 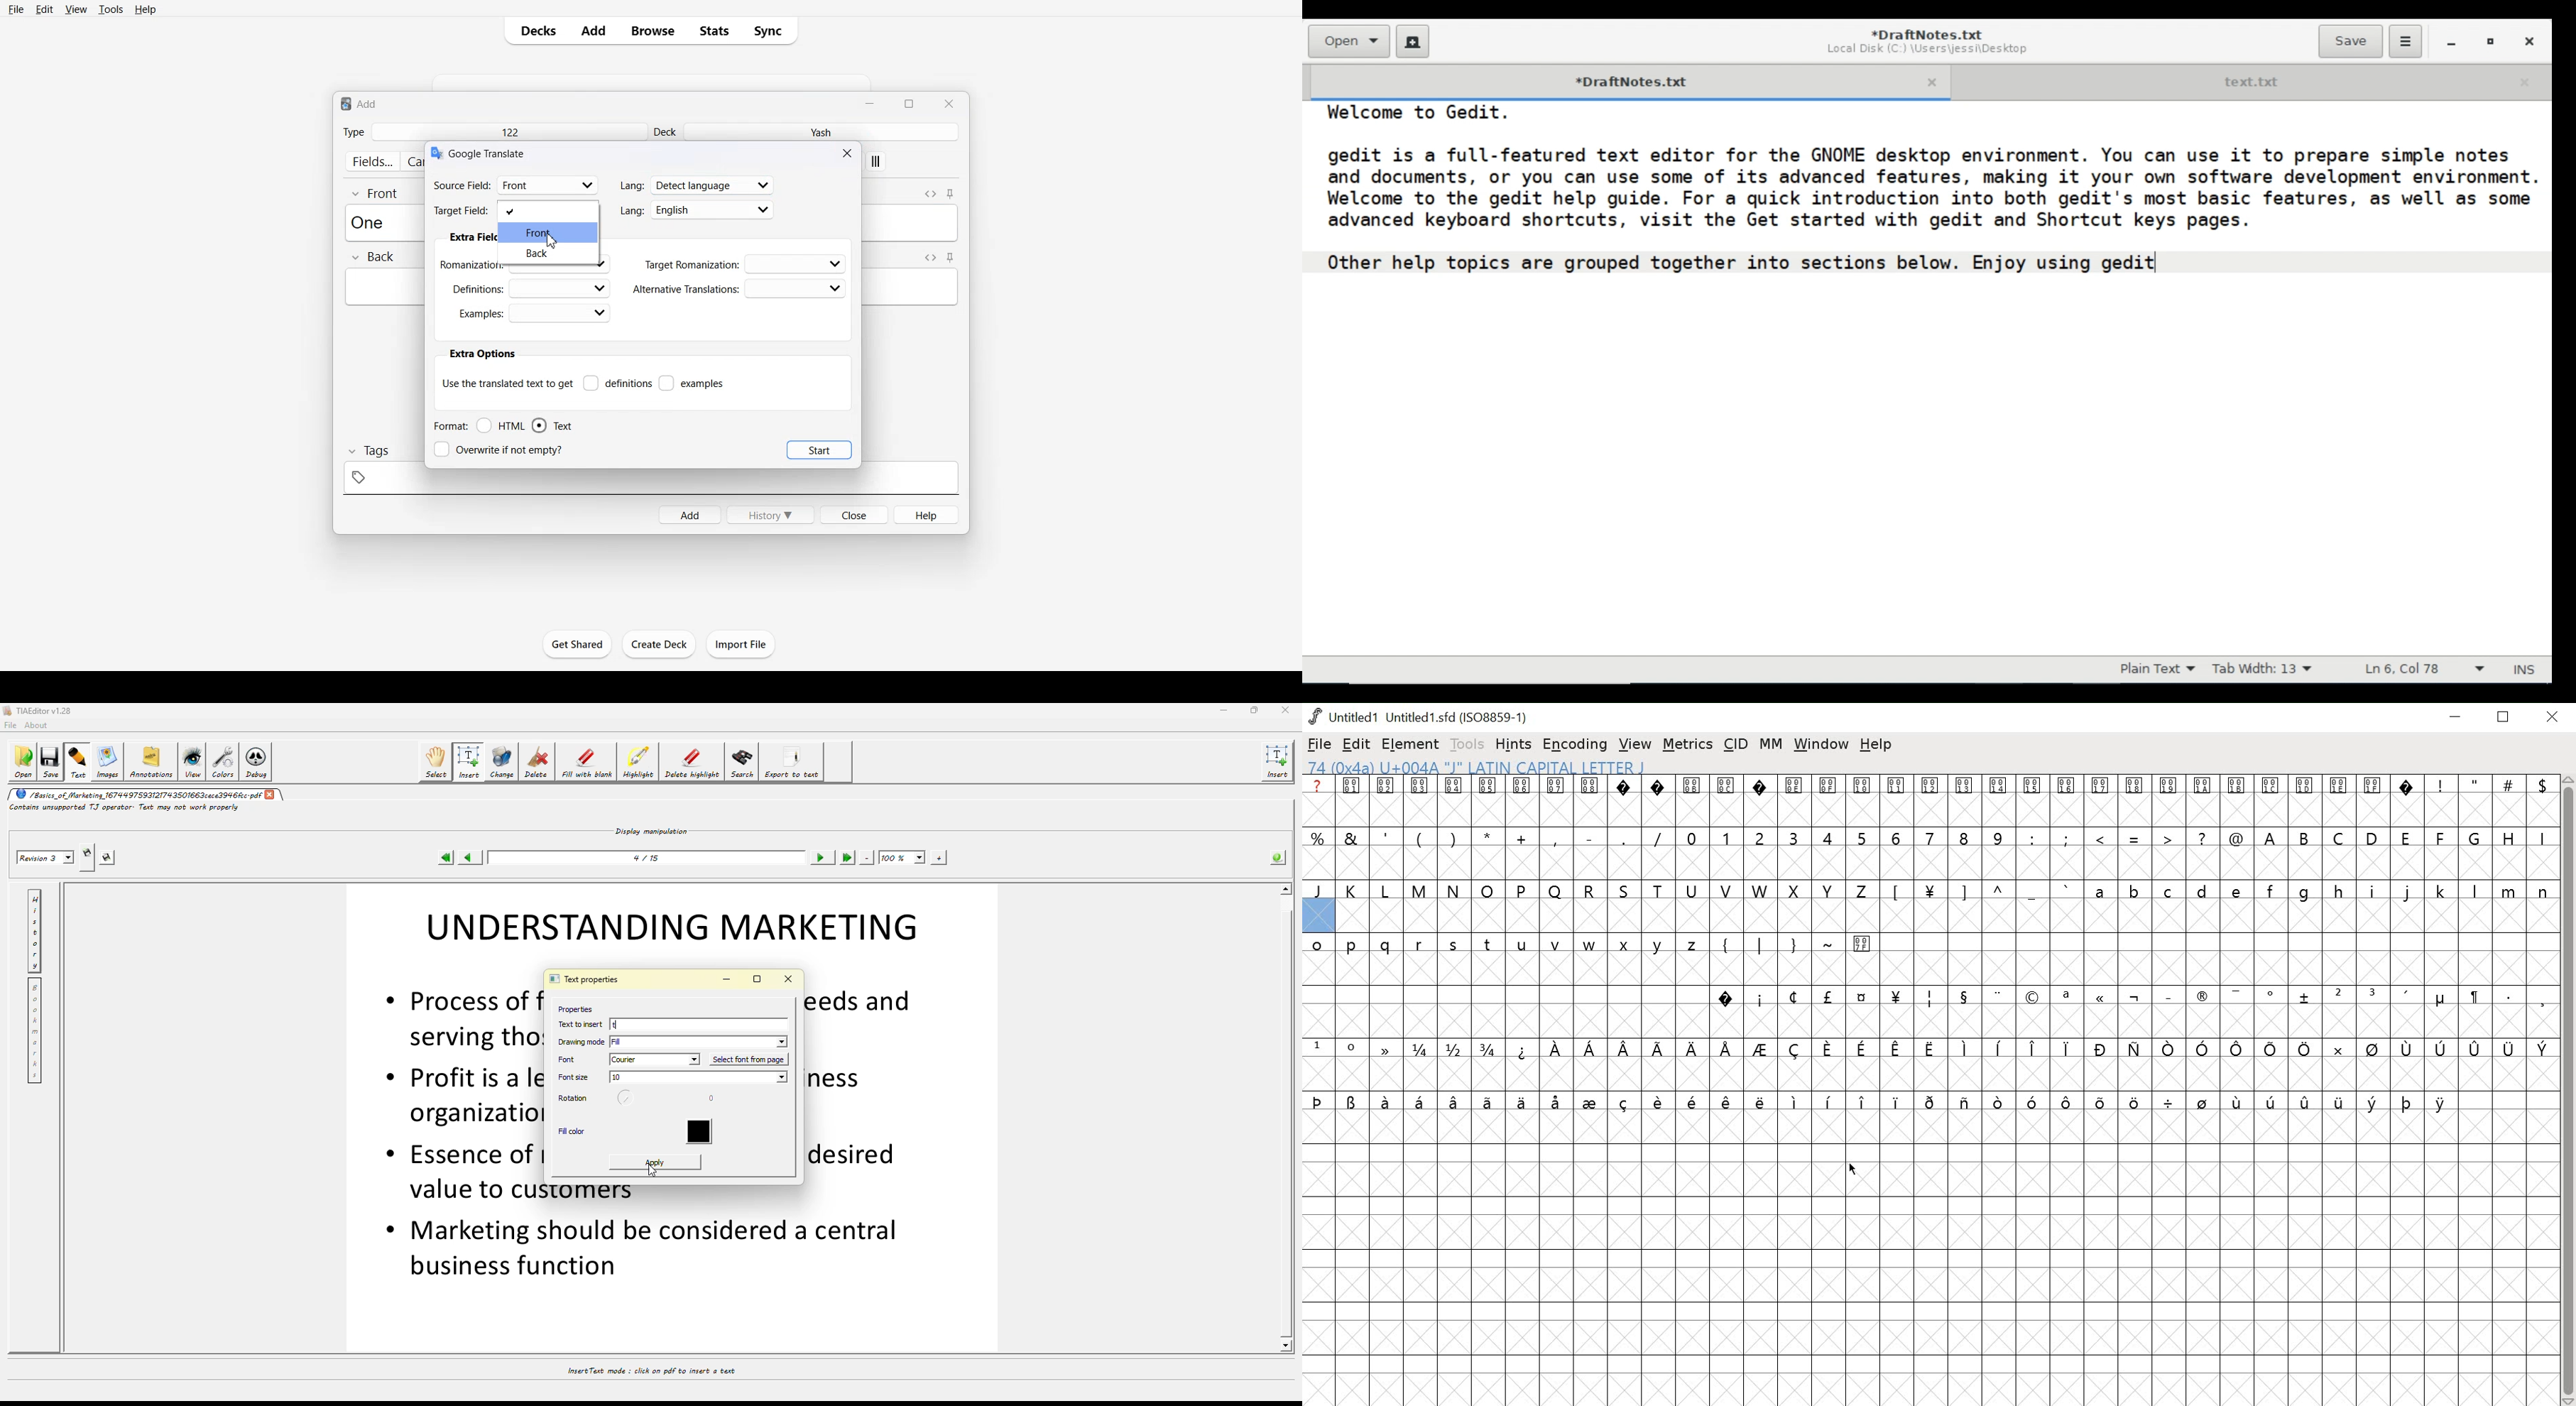 What do you see at coordinates (376, 193) in the screenshot?
I see `Front` at bounding box center [376, 193].